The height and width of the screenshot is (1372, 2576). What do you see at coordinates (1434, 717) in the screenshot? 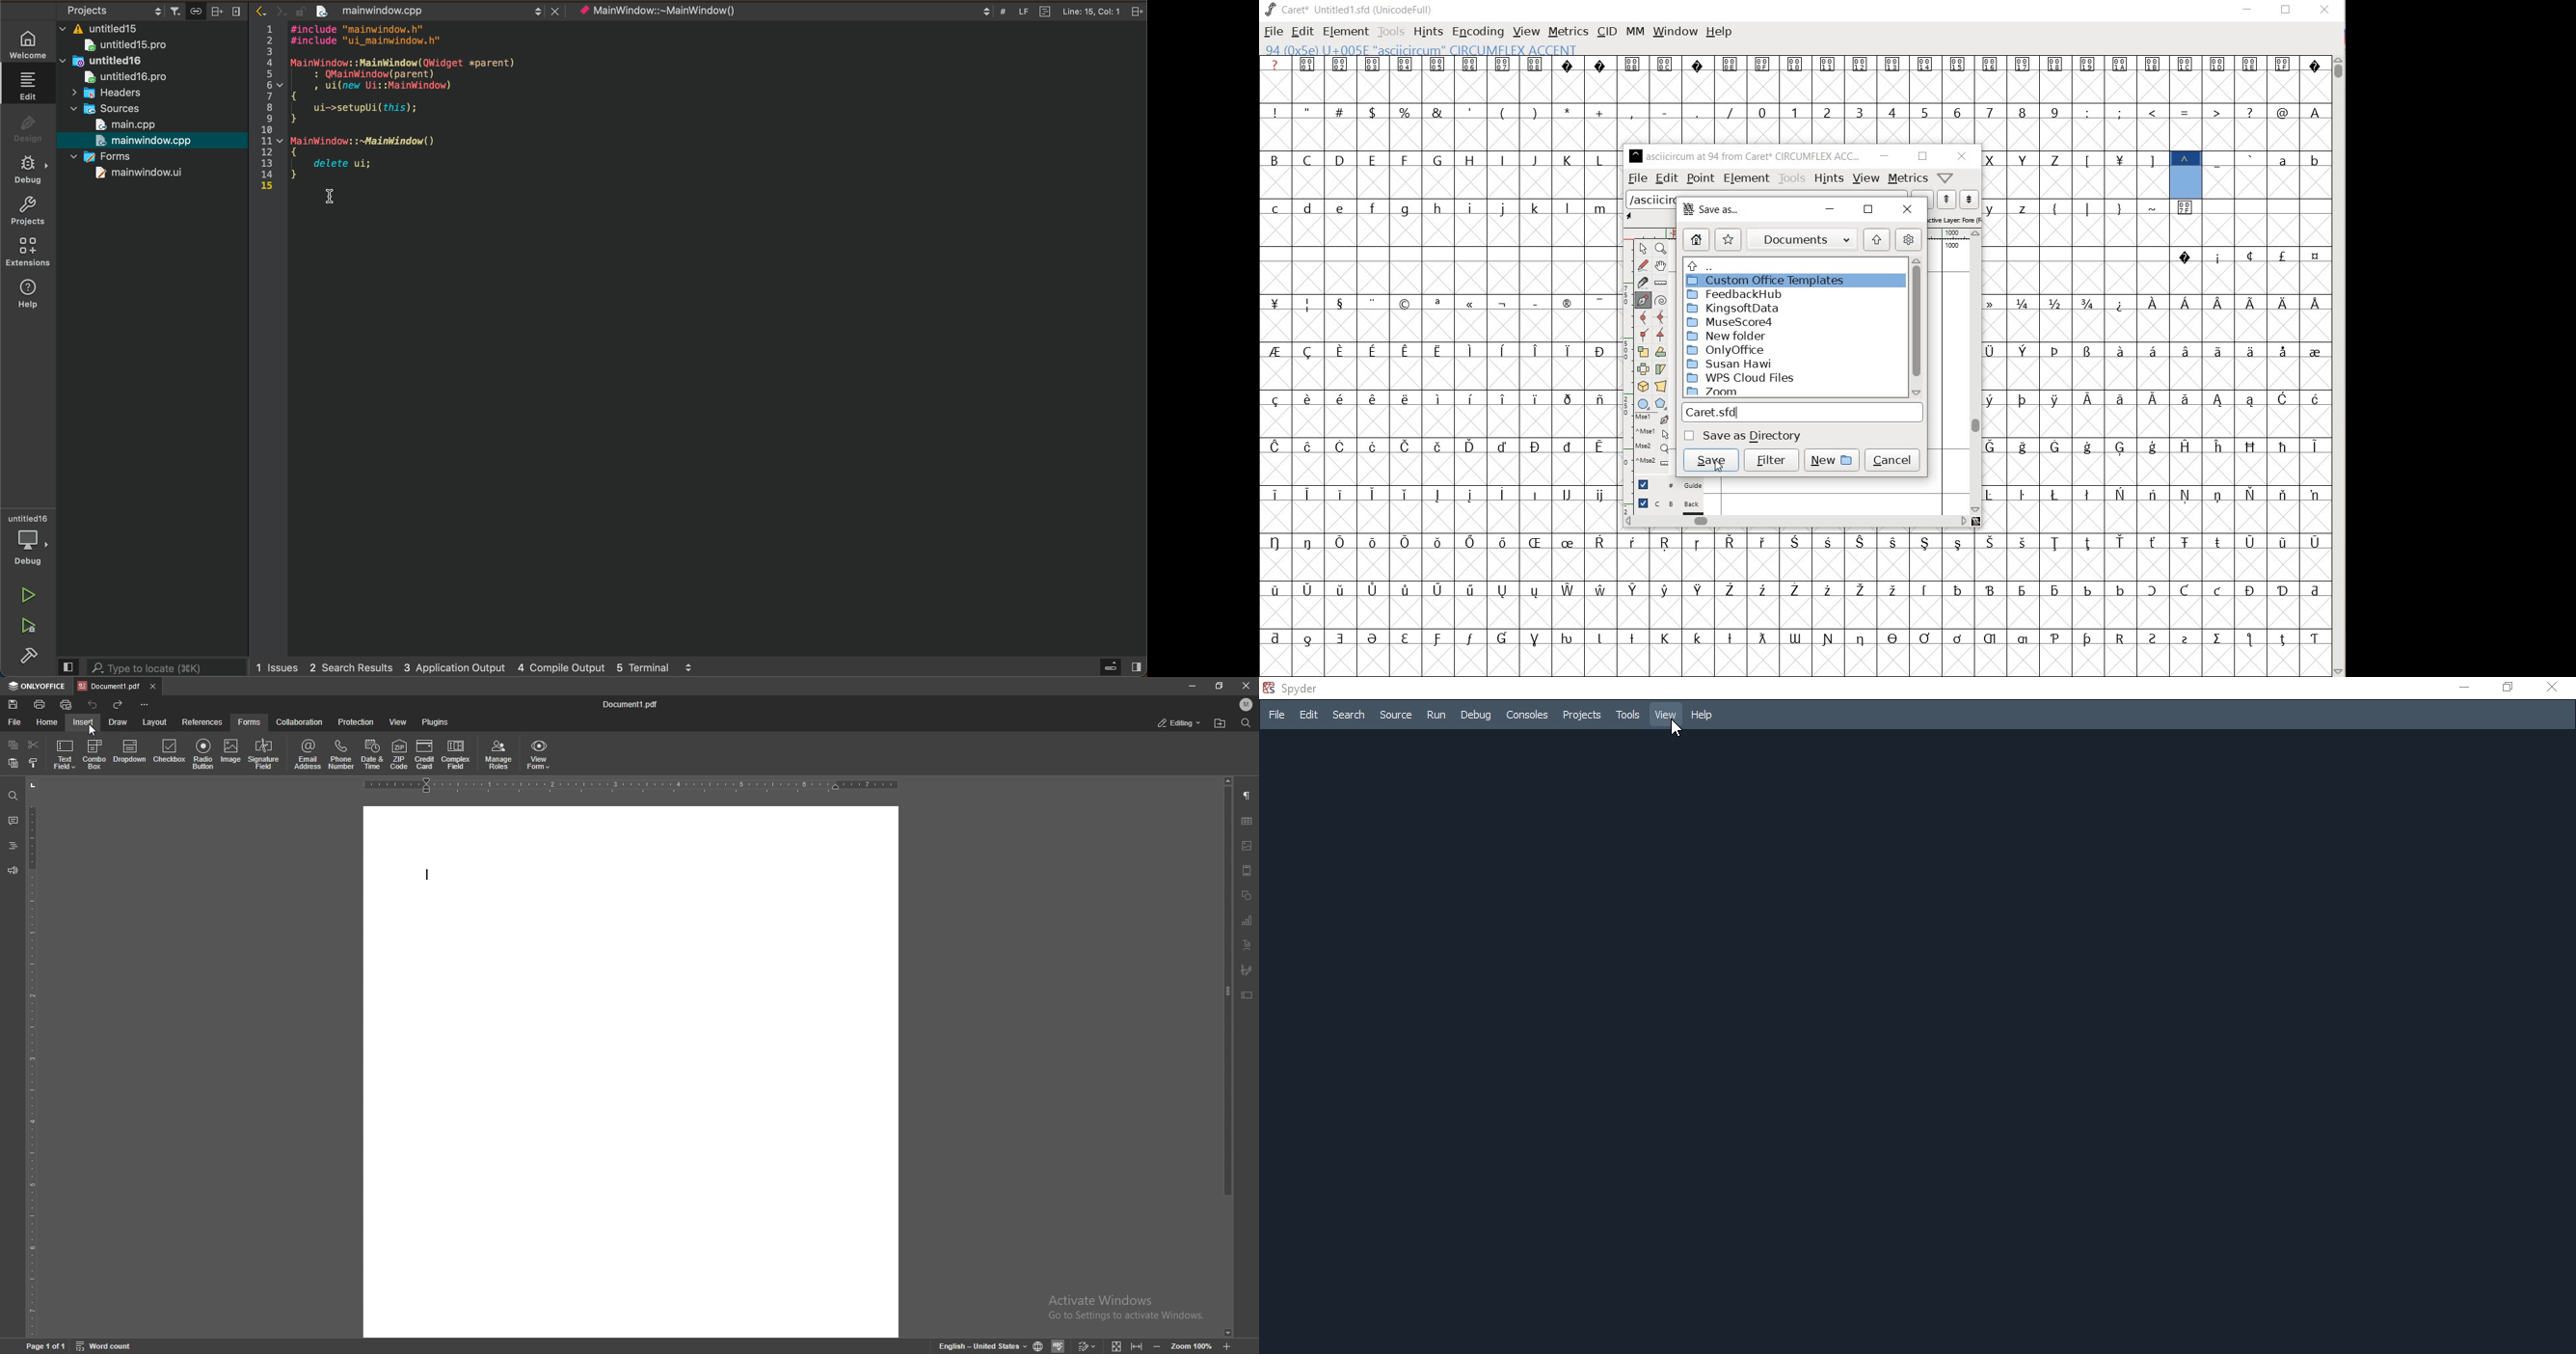
I see `Run` at bounding box center [1434, 717].